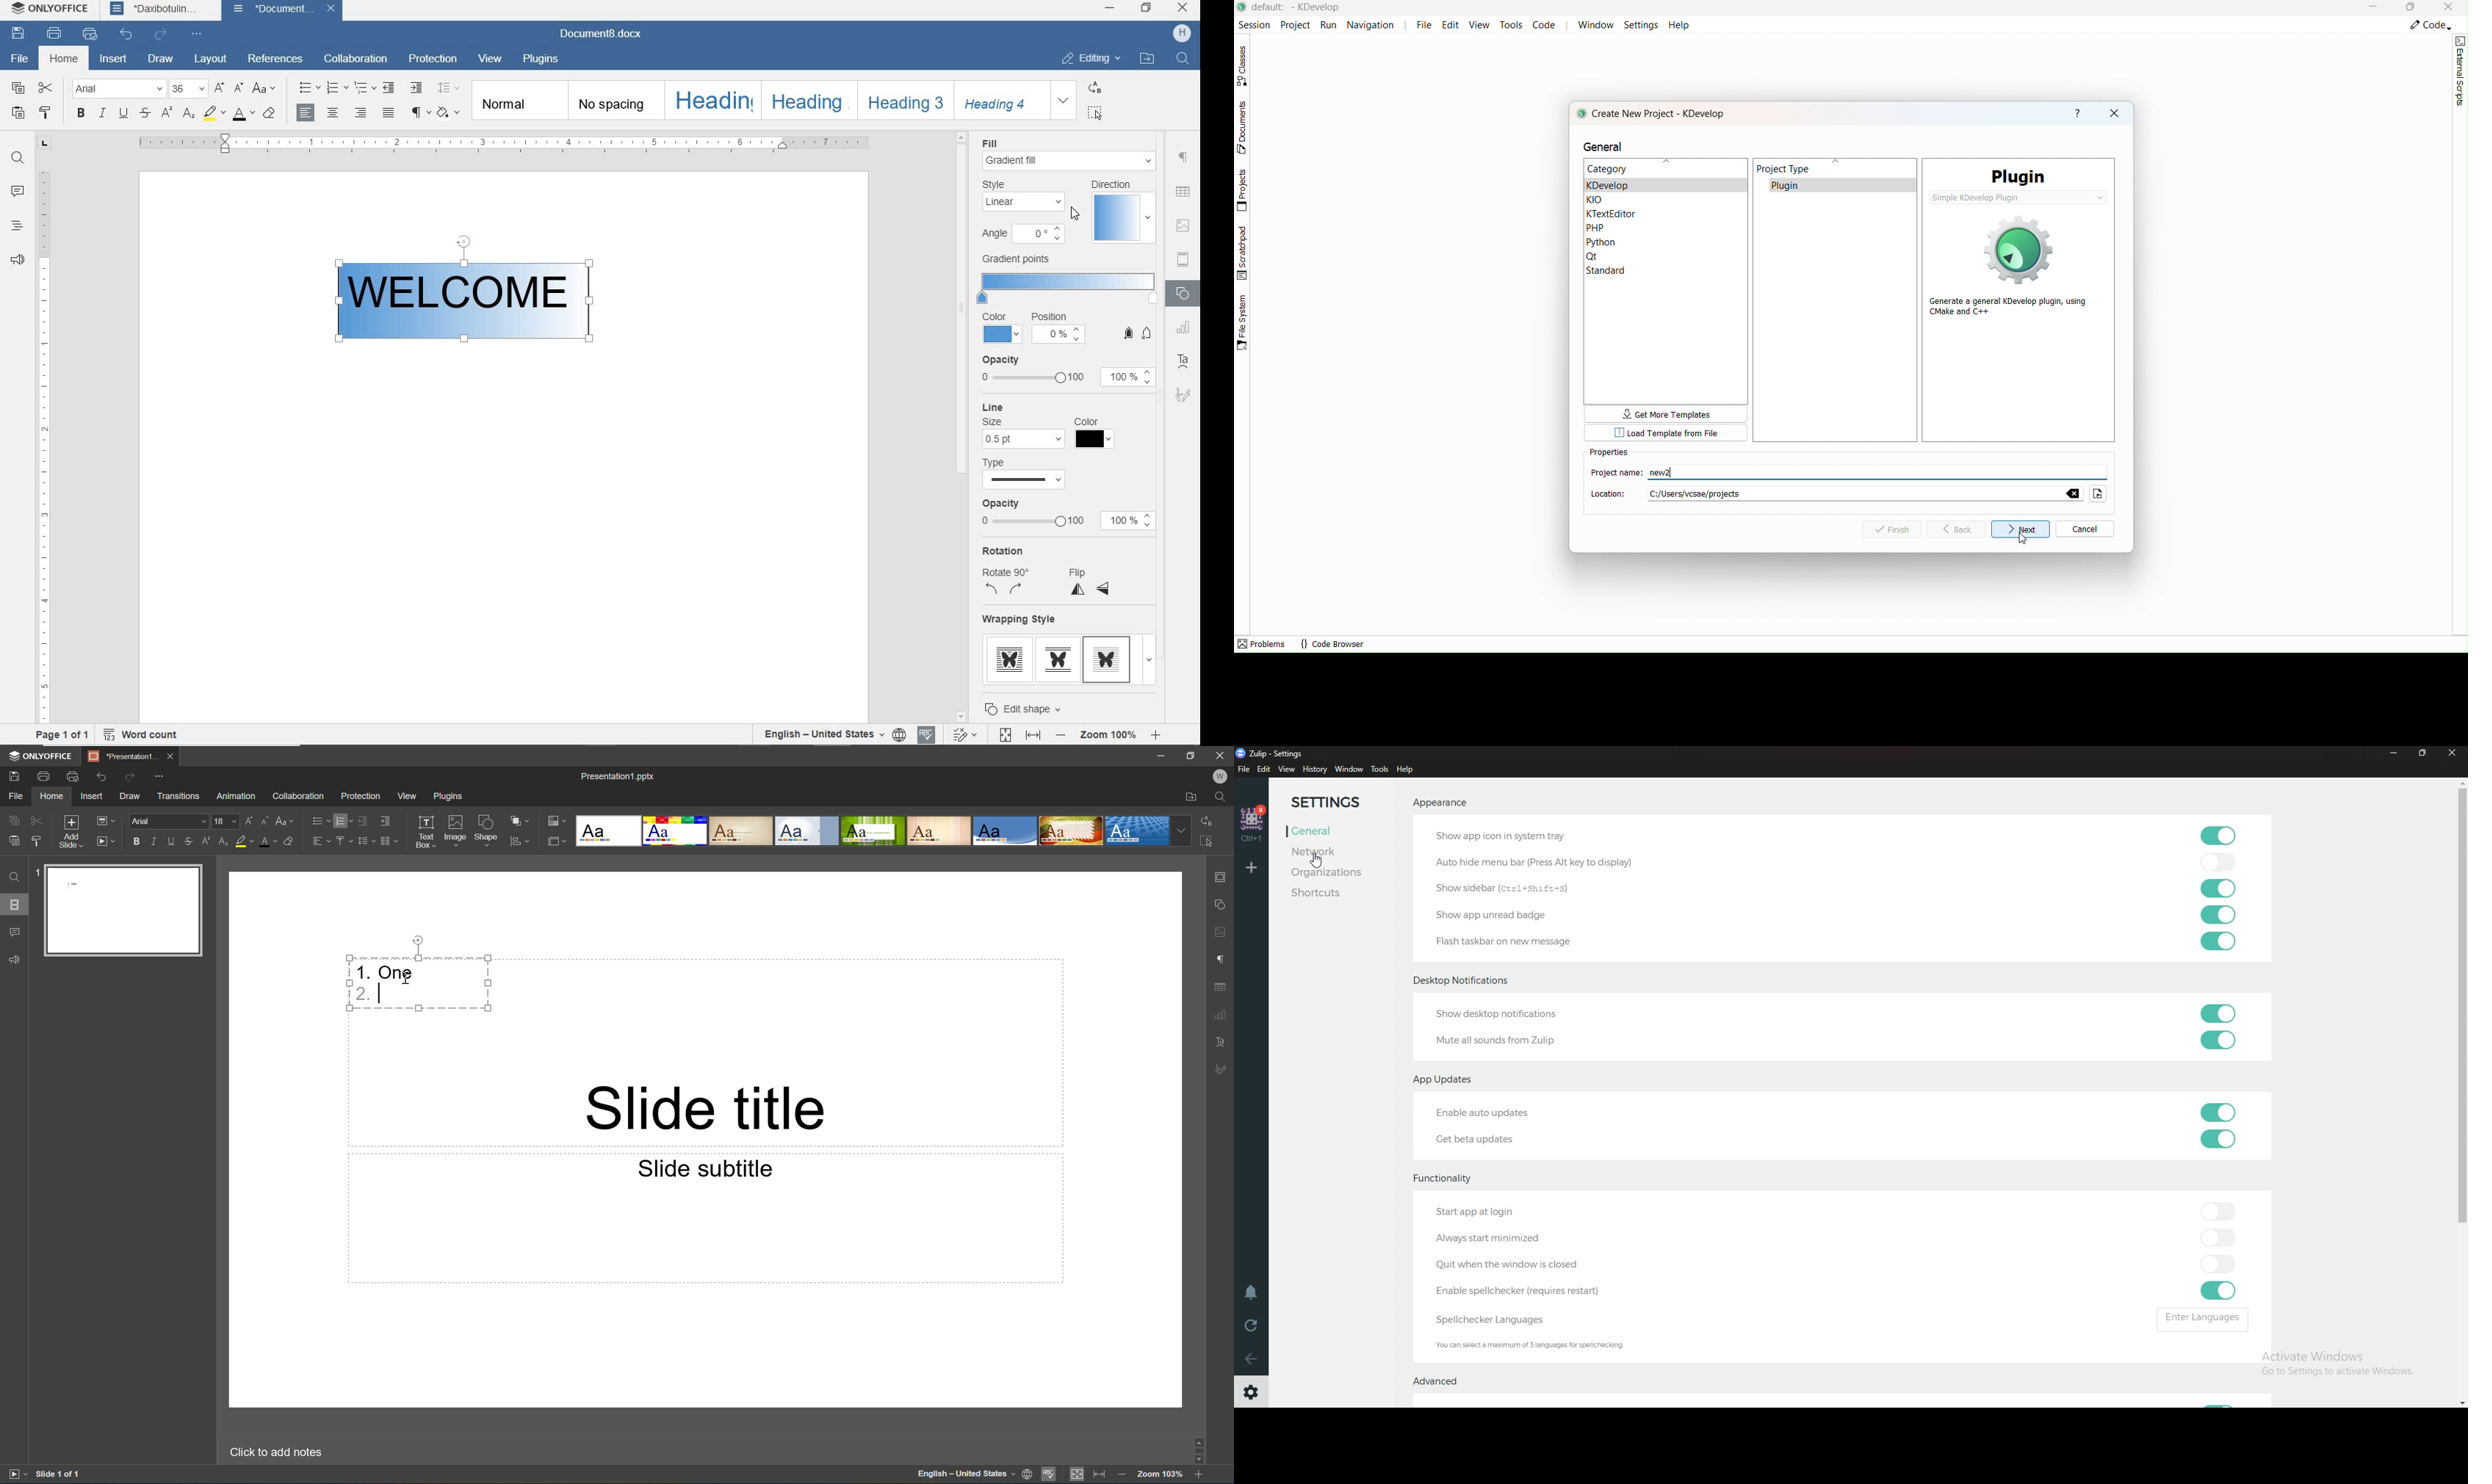  Describe the element at coordinates (290, 840) in the screenshot. I see `Clear style` at that location.